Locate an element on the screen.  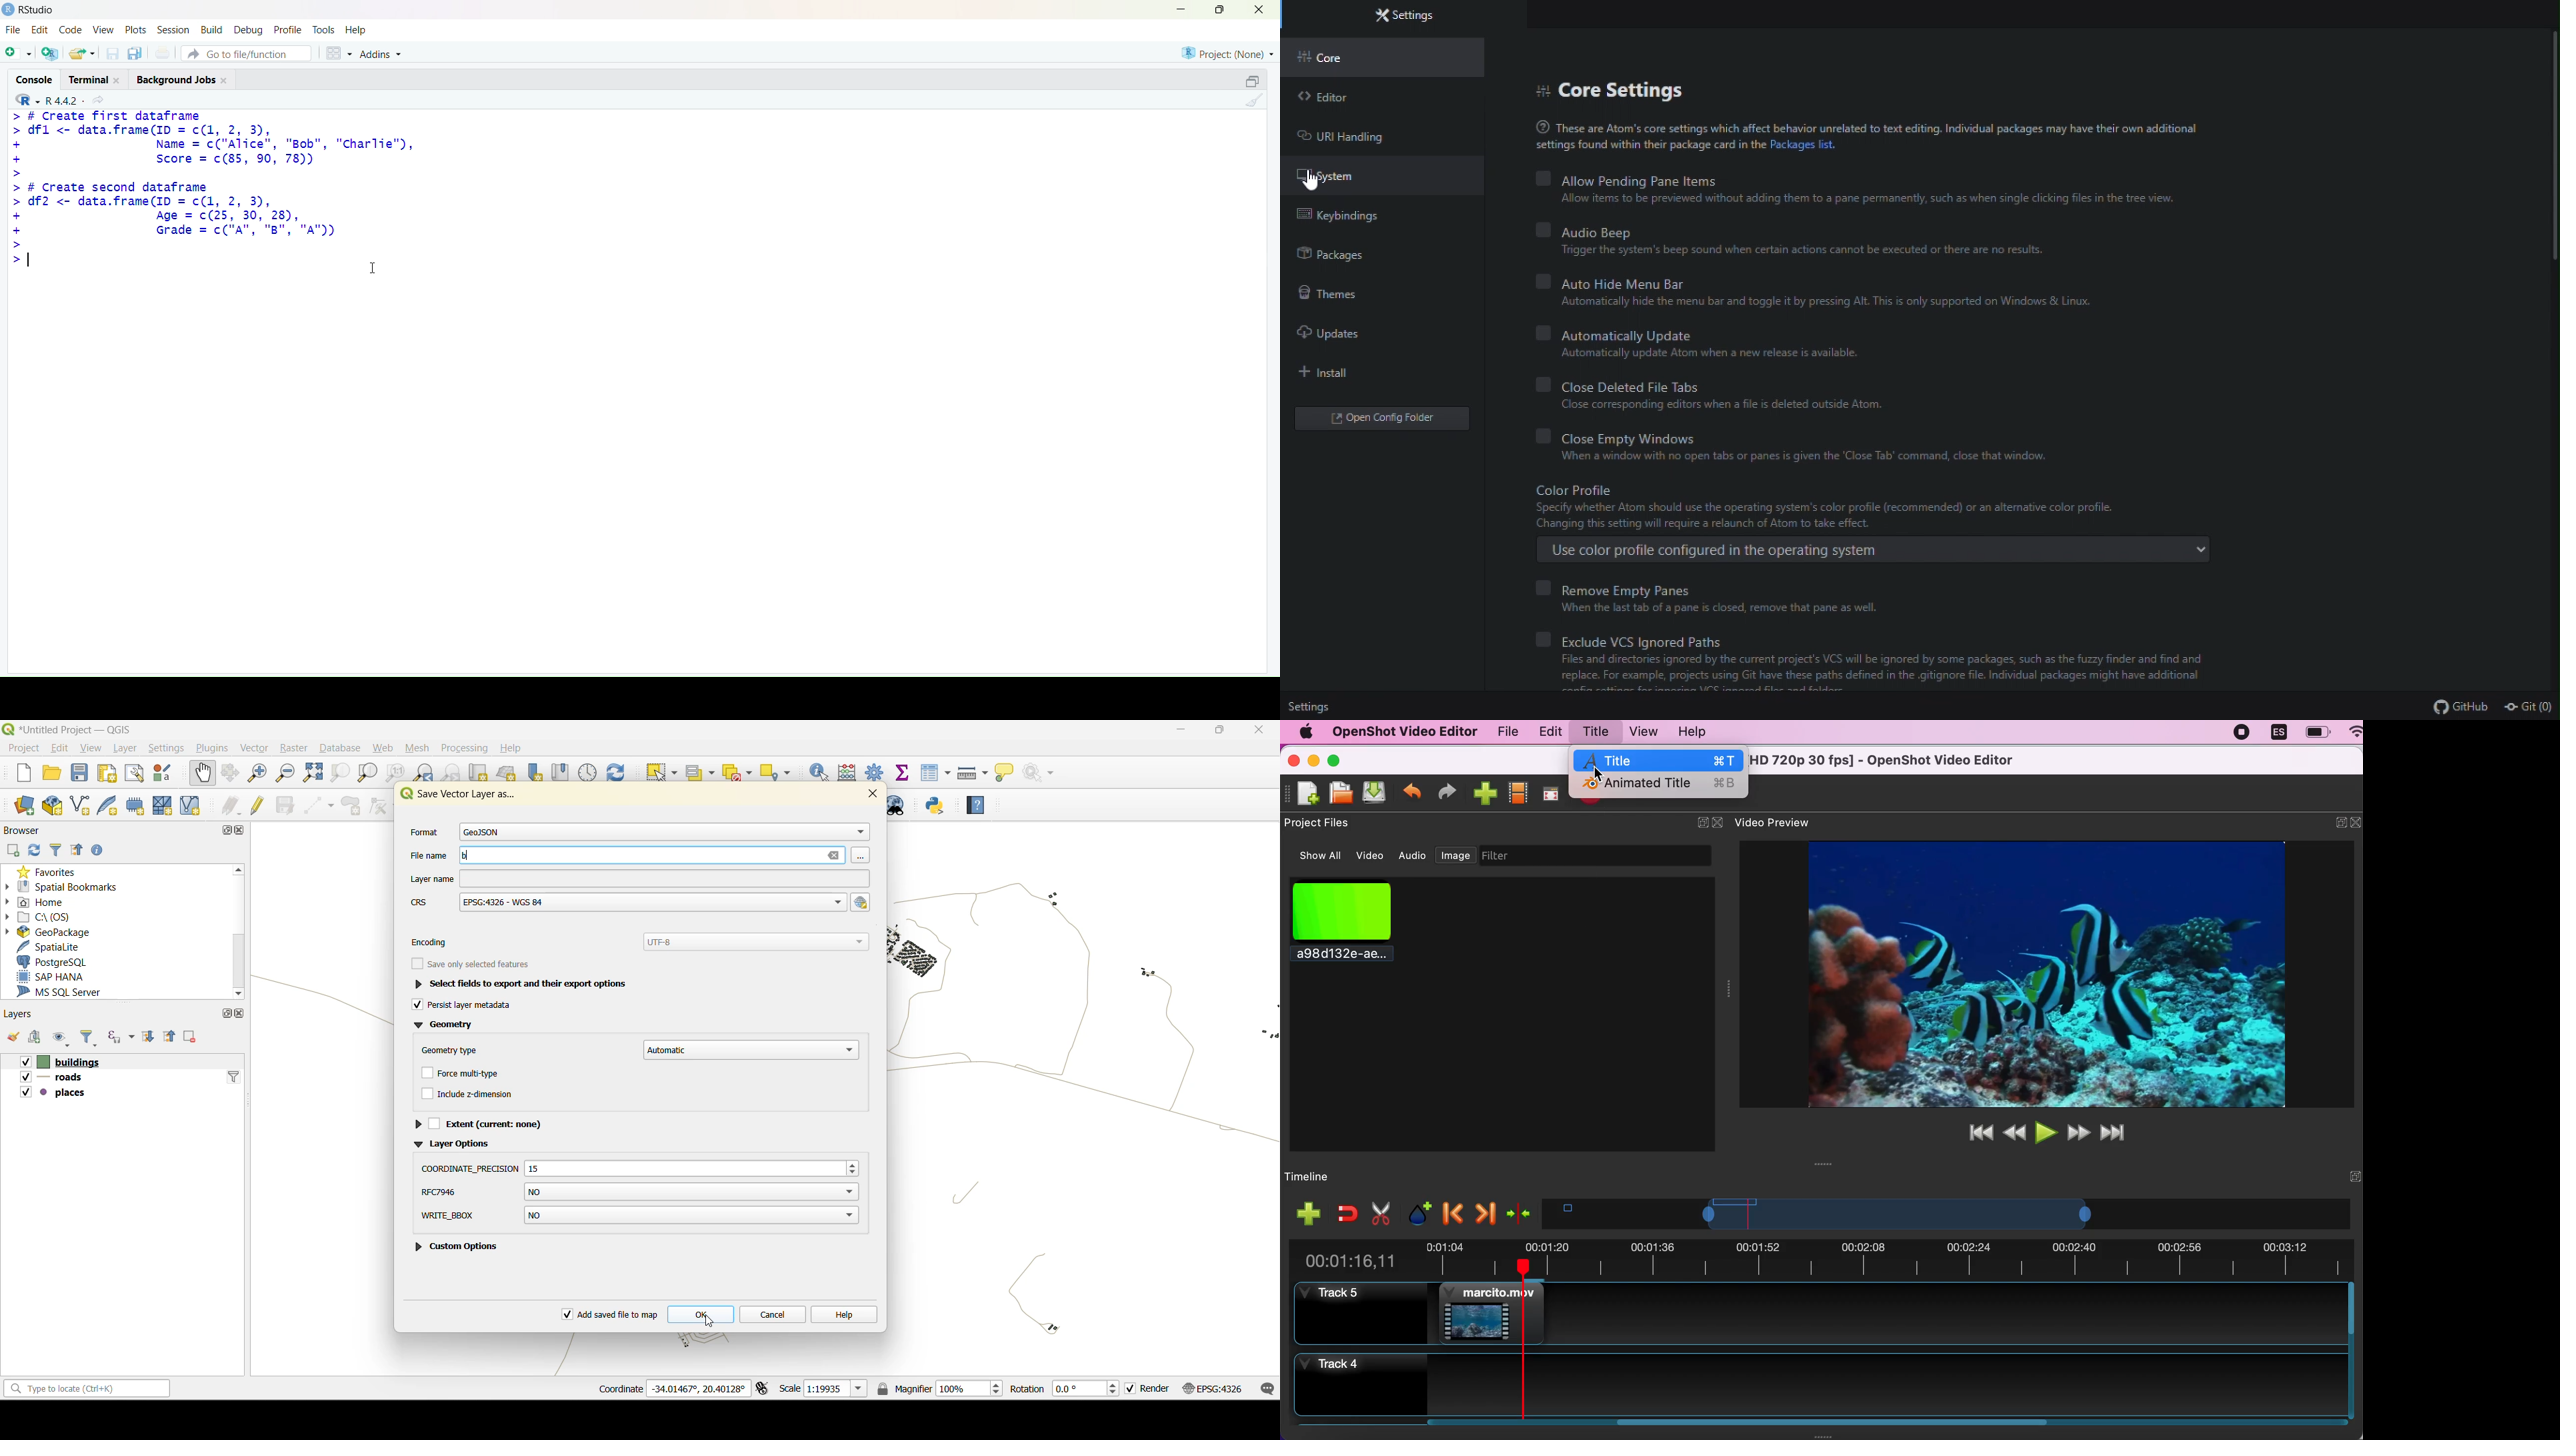
Plots is located at coordinates (135, 29).